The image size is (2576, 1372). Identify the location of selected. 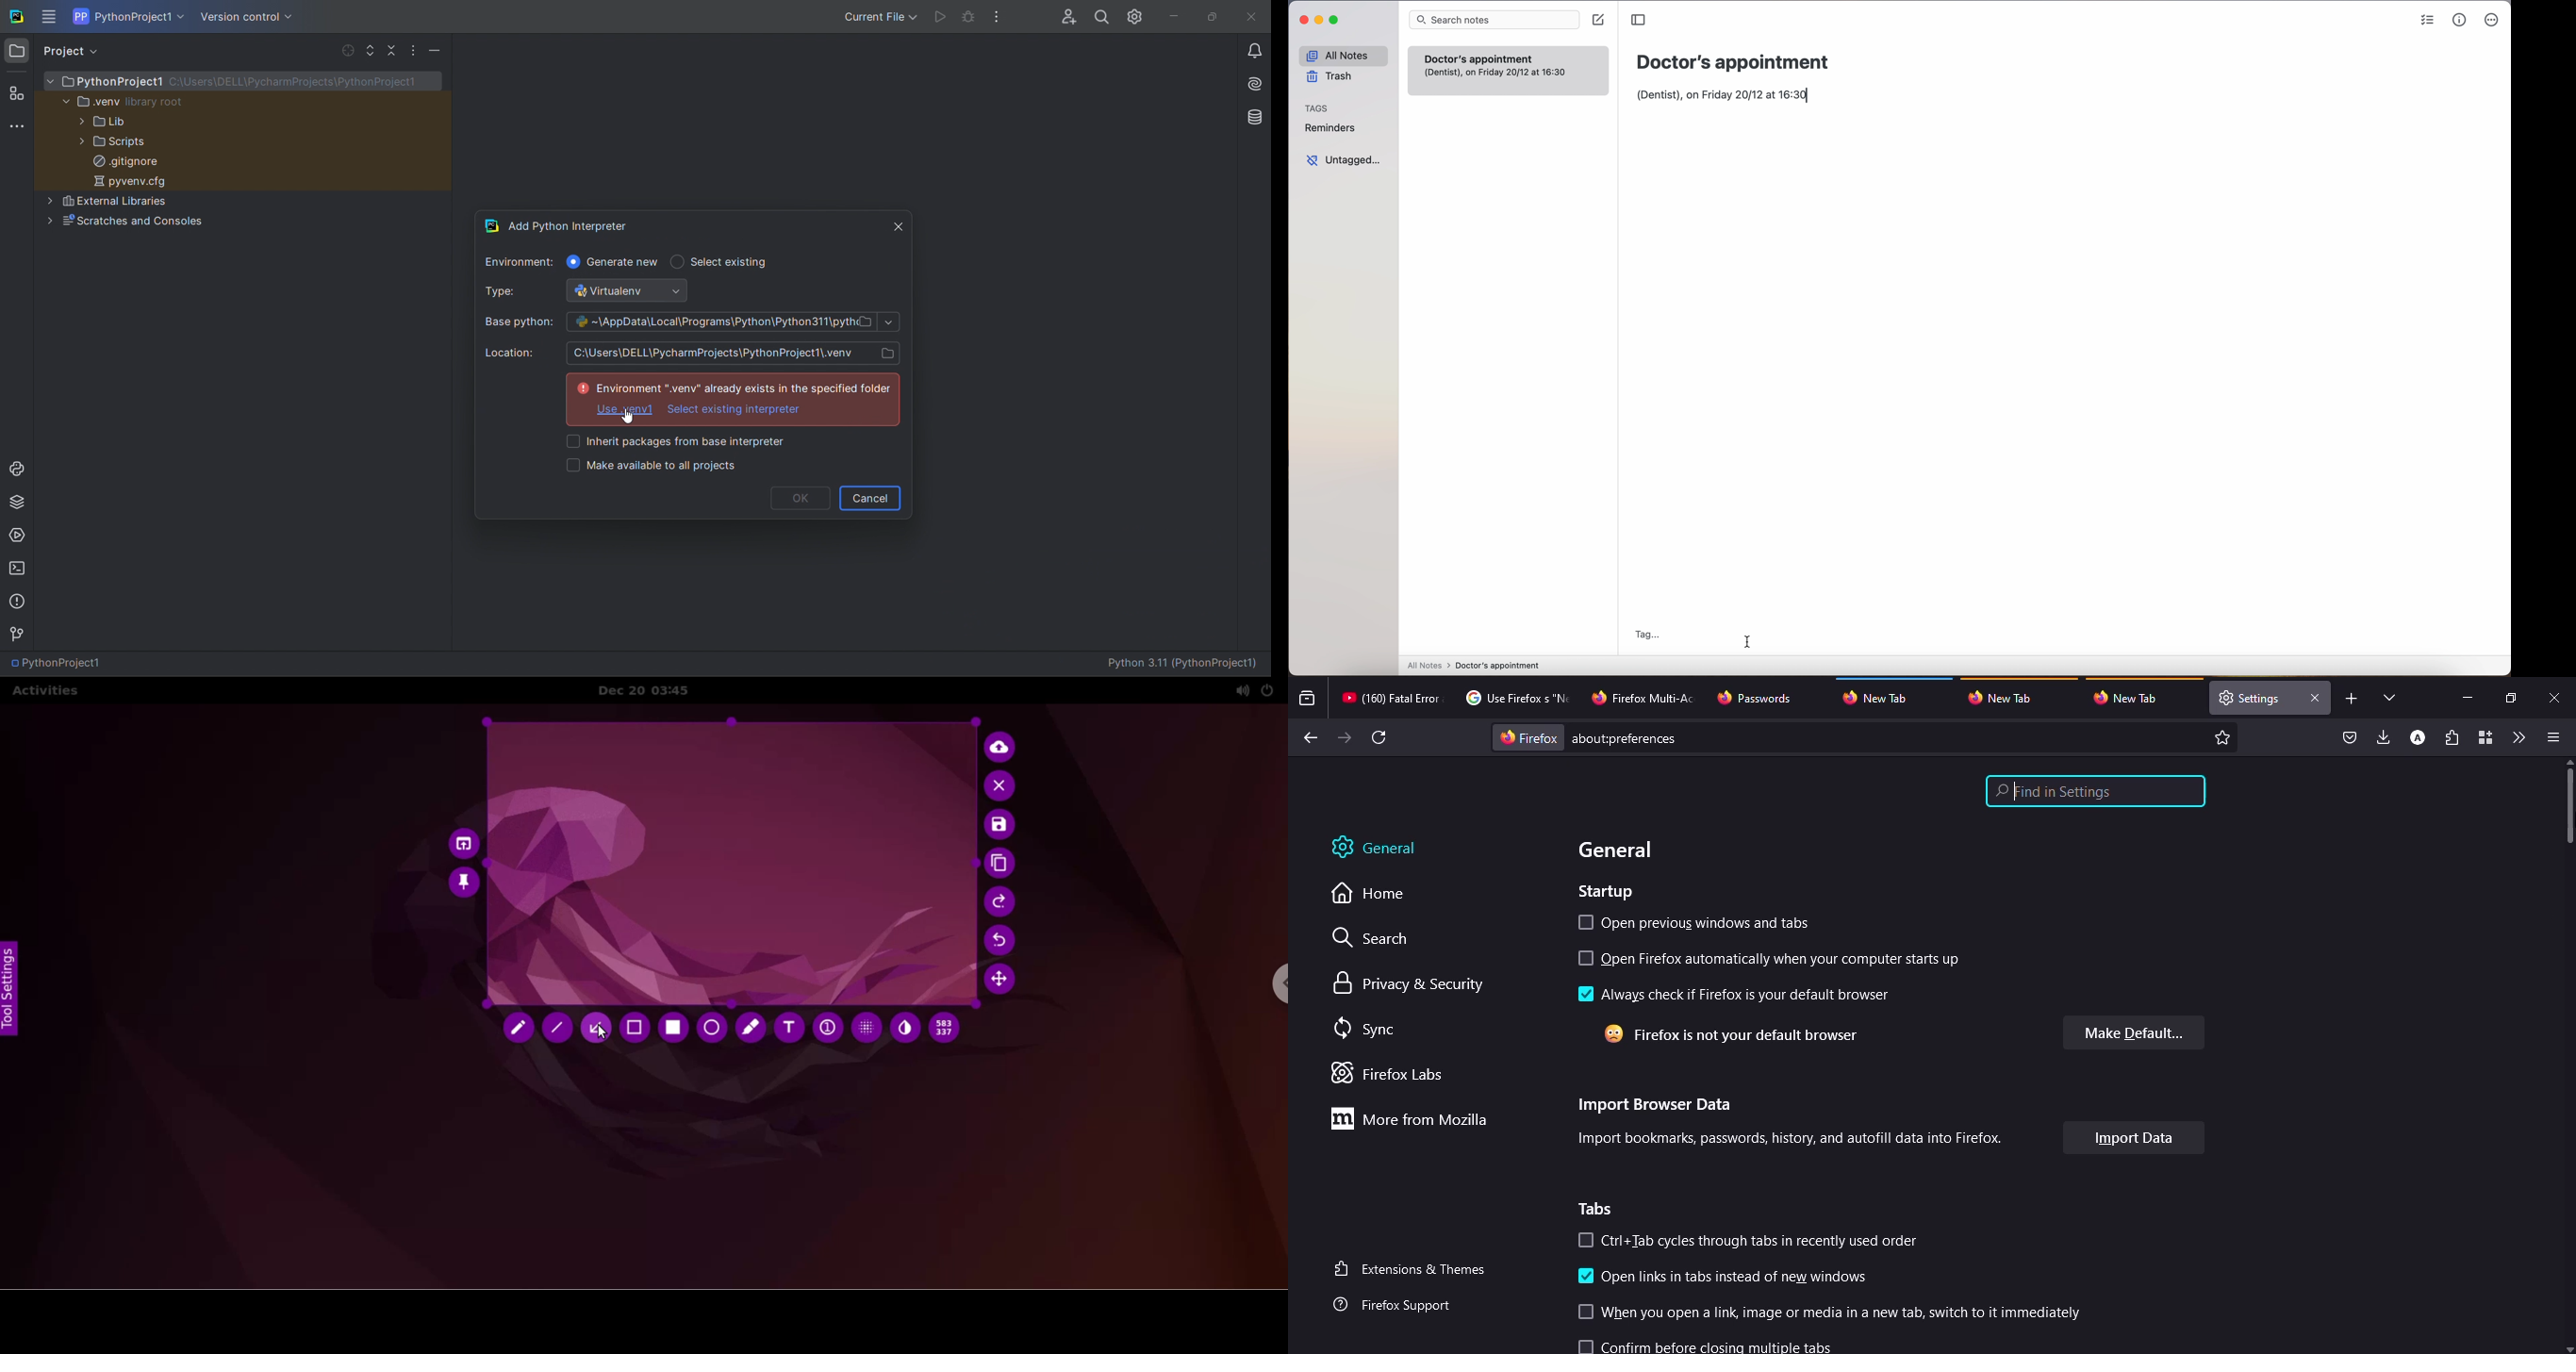
(1586, 994).